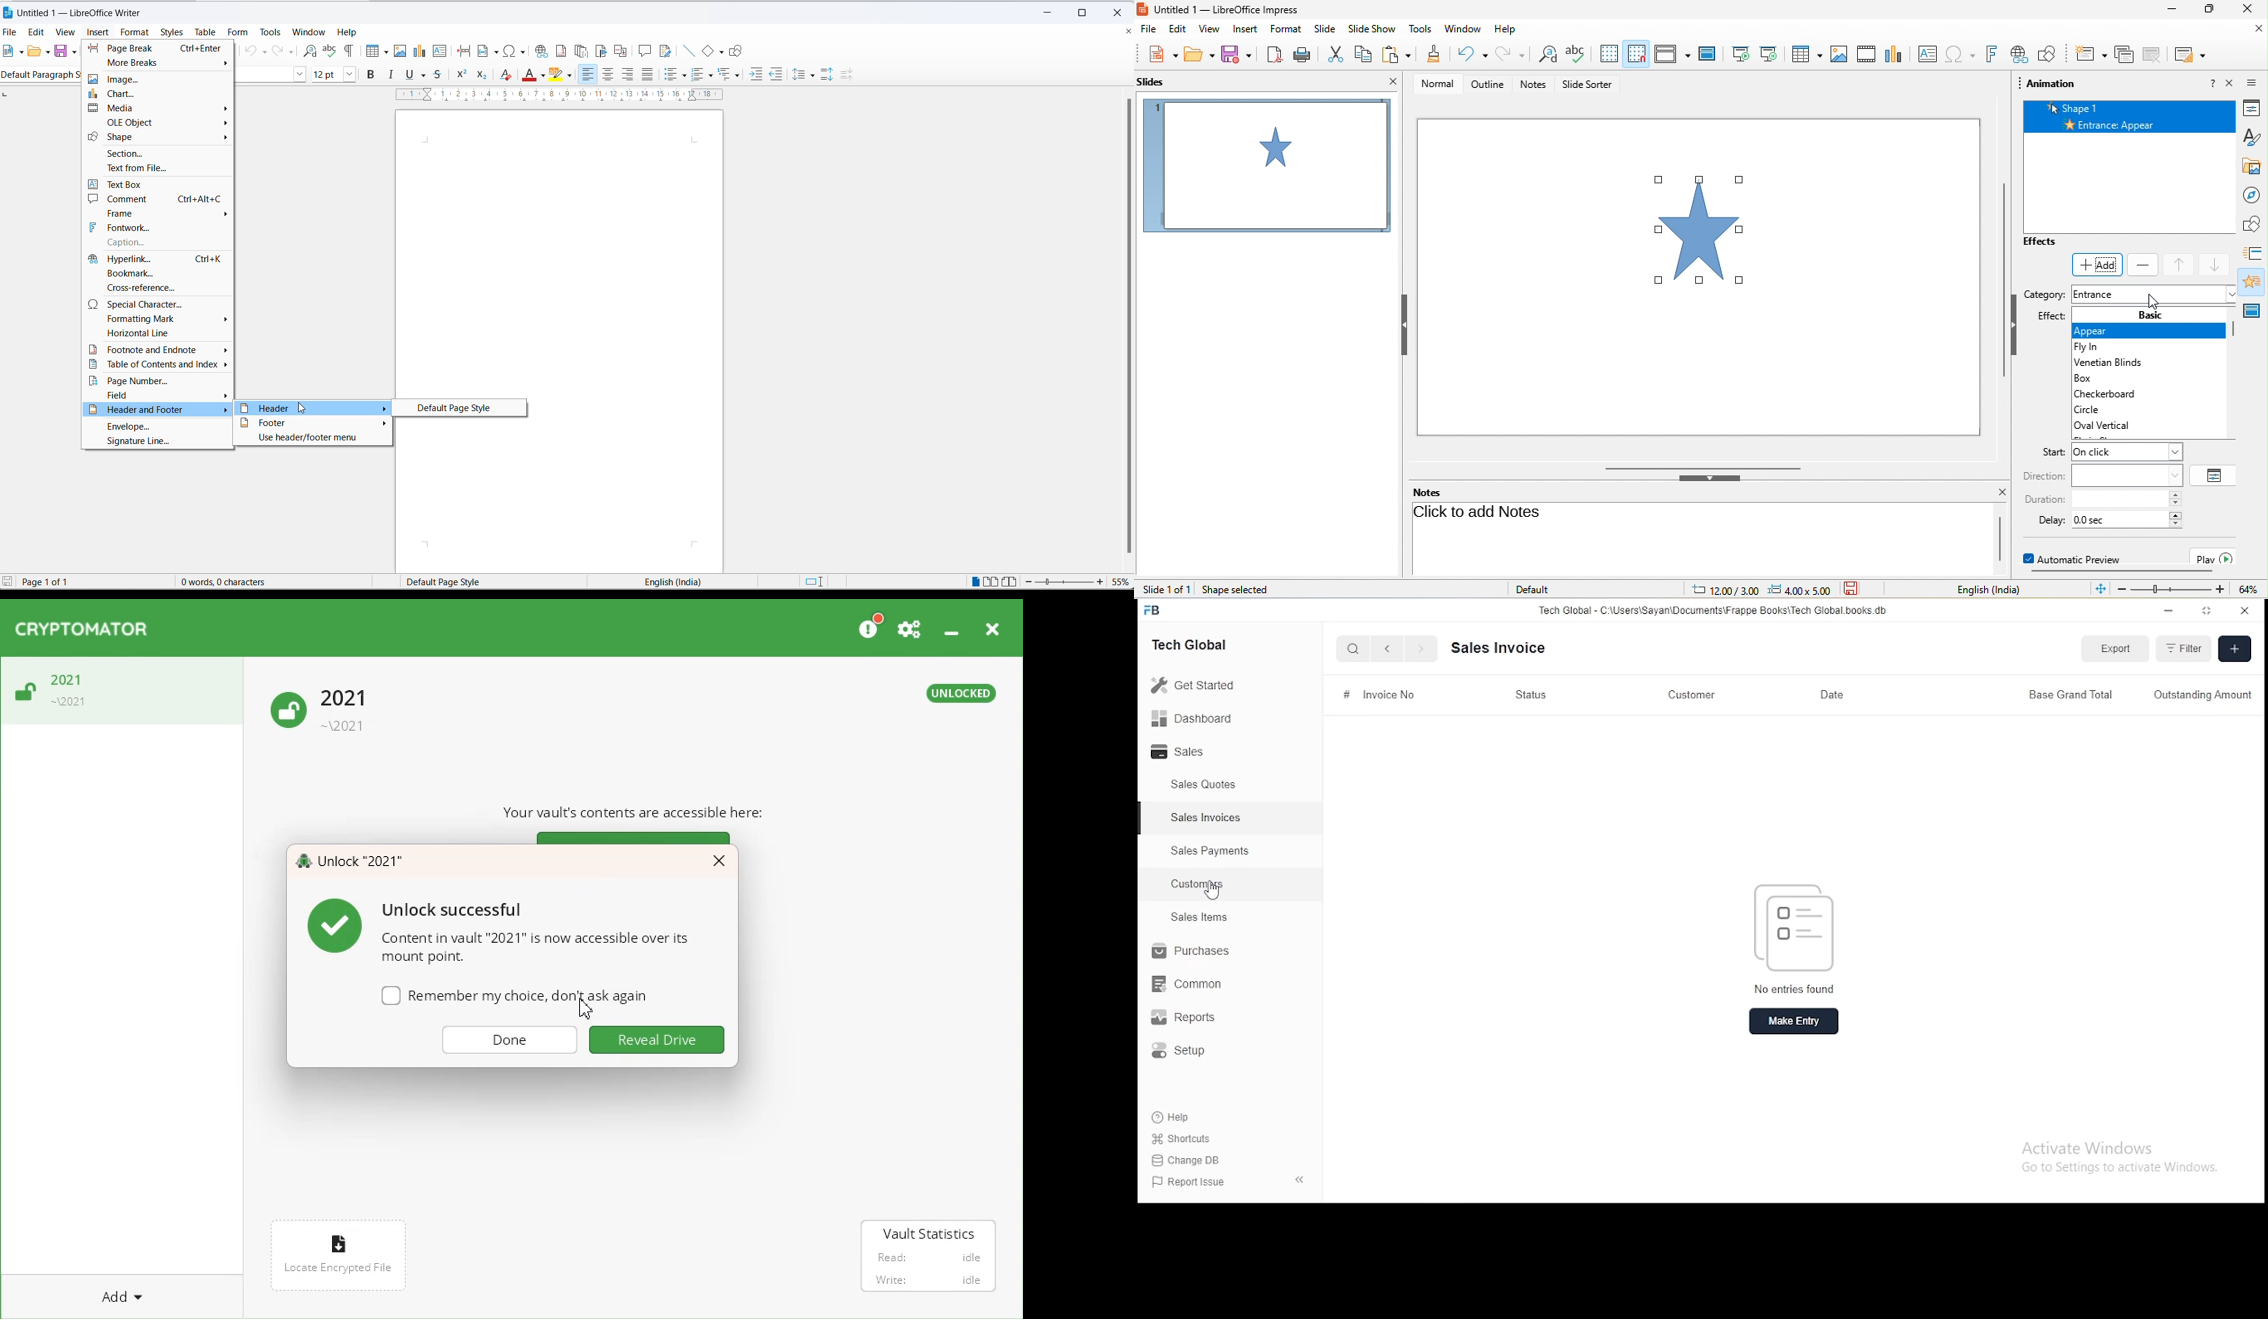 The image size is (2268, 1344). I want to click on #, so click(1347, 694).